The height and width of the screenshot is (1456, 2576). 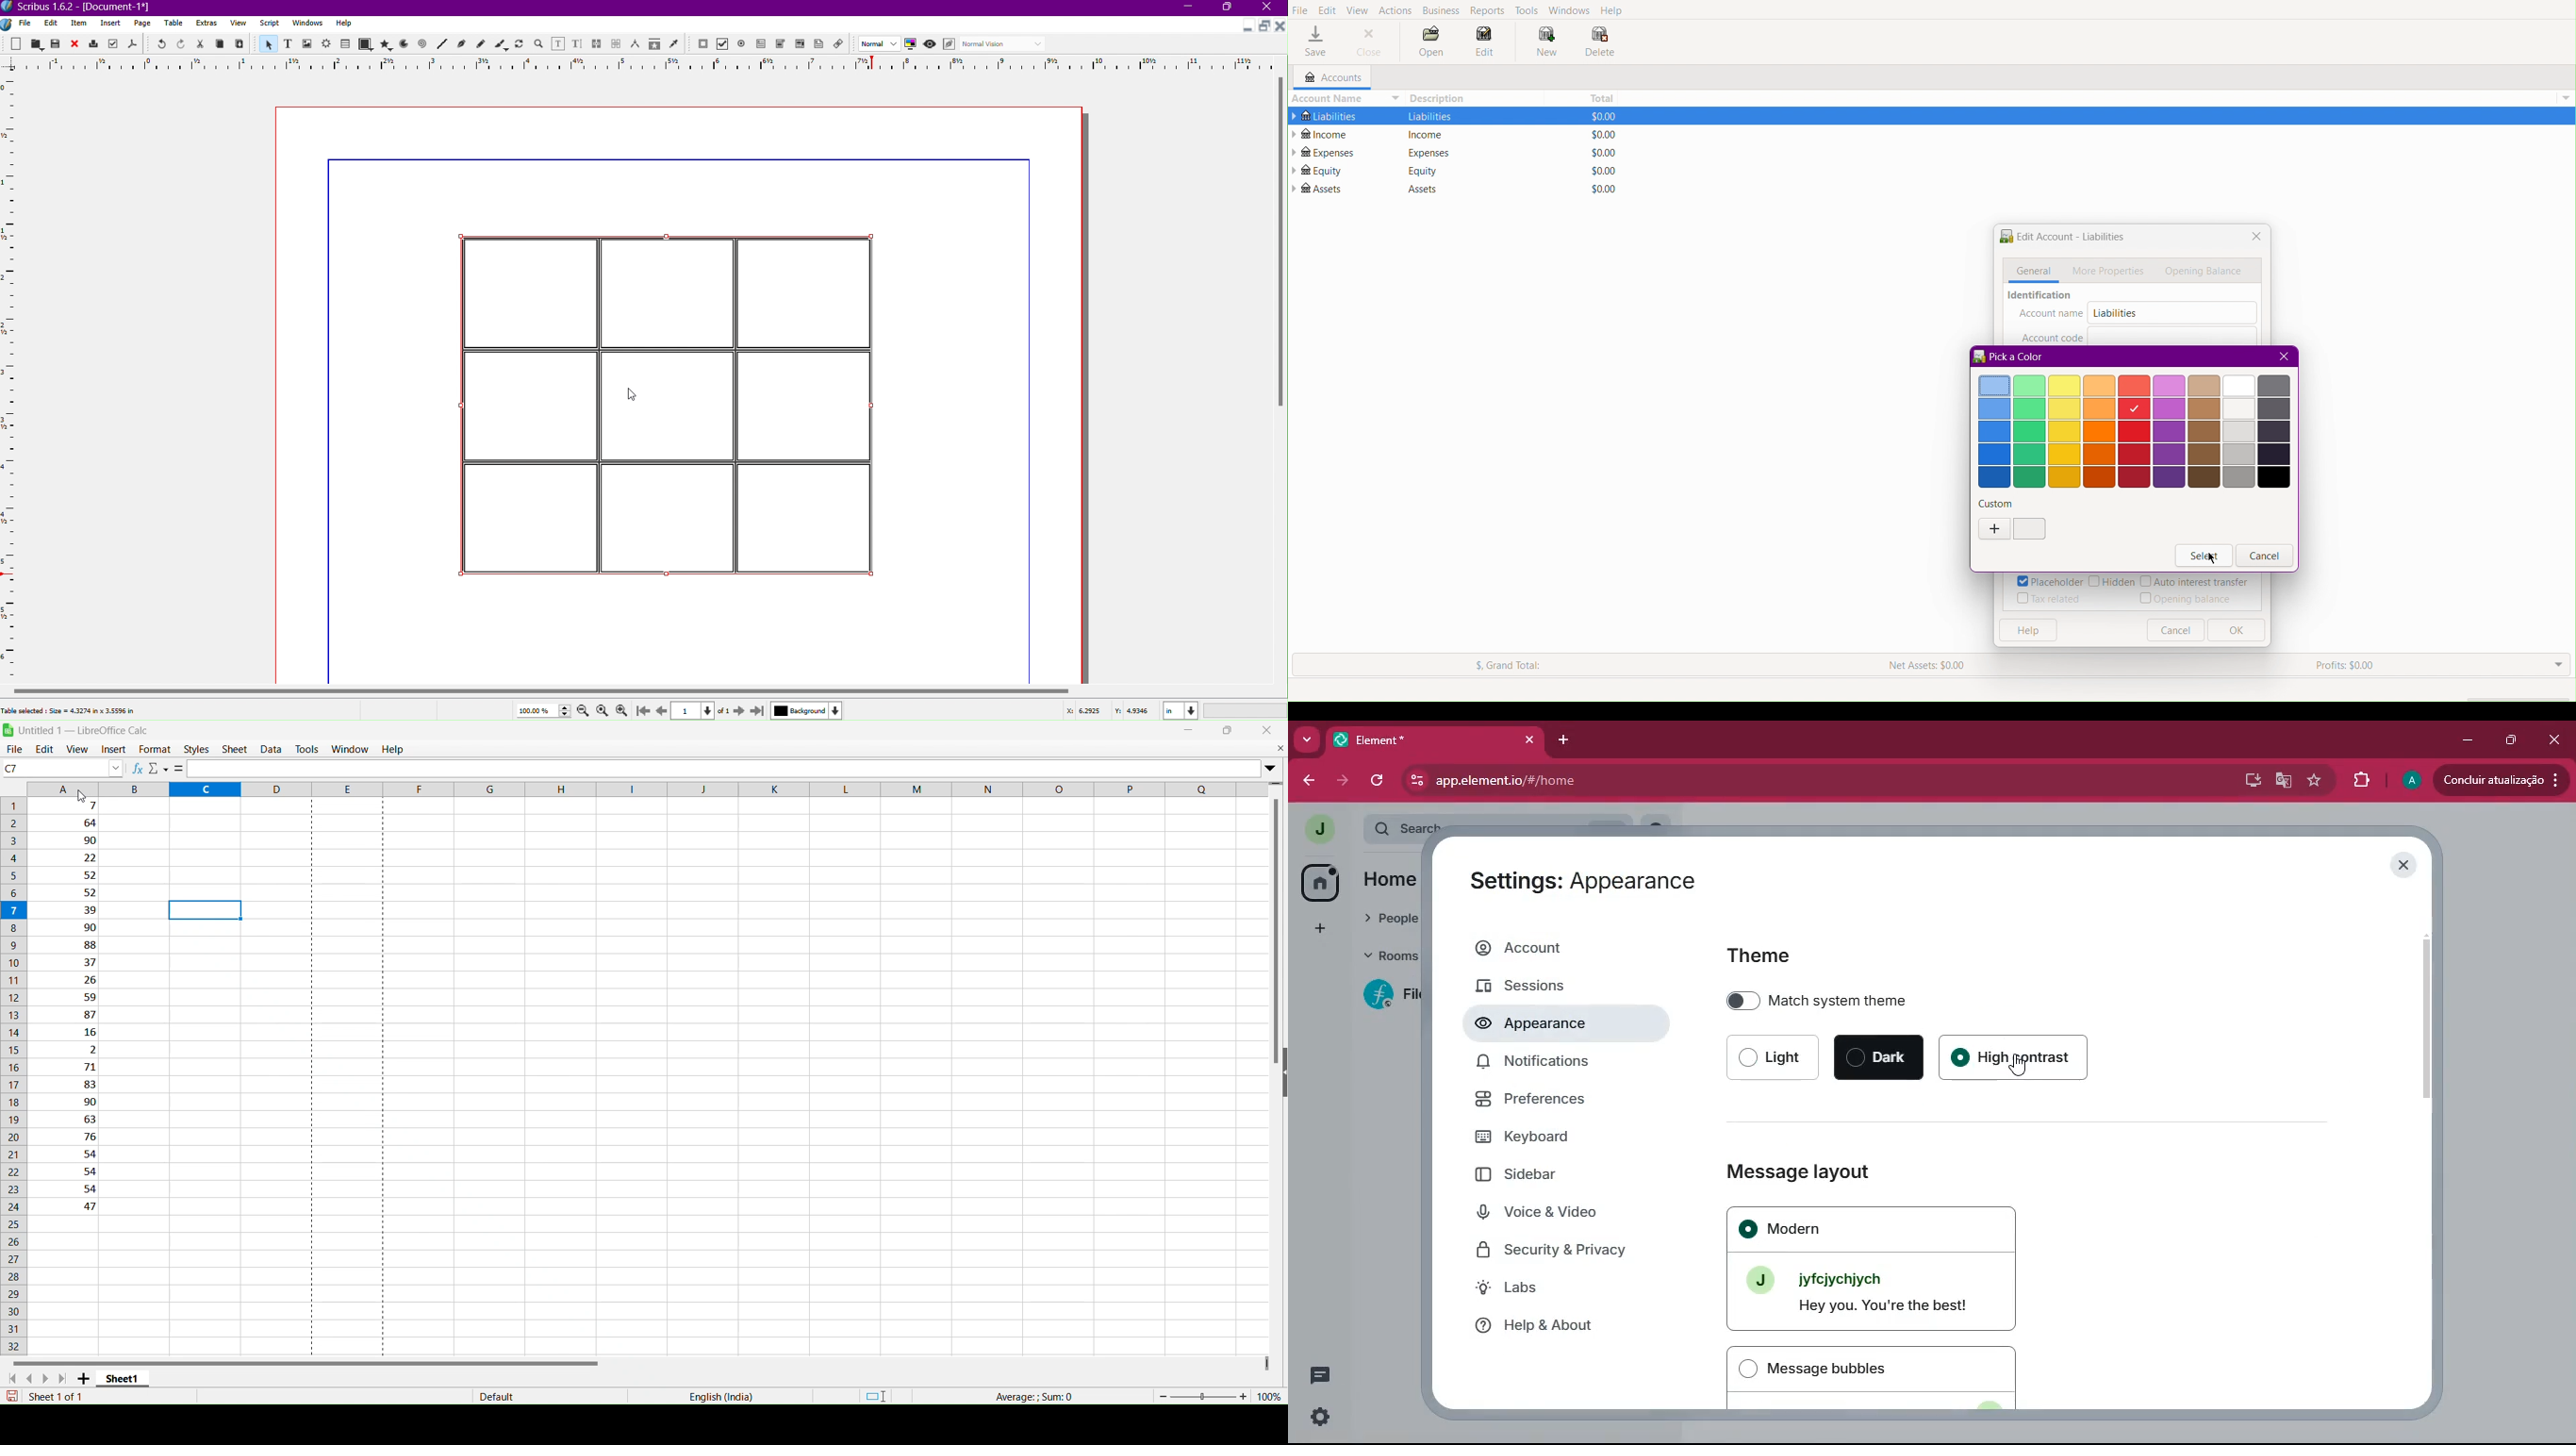 I want to click on Custom, so click(x=1997, y=504).